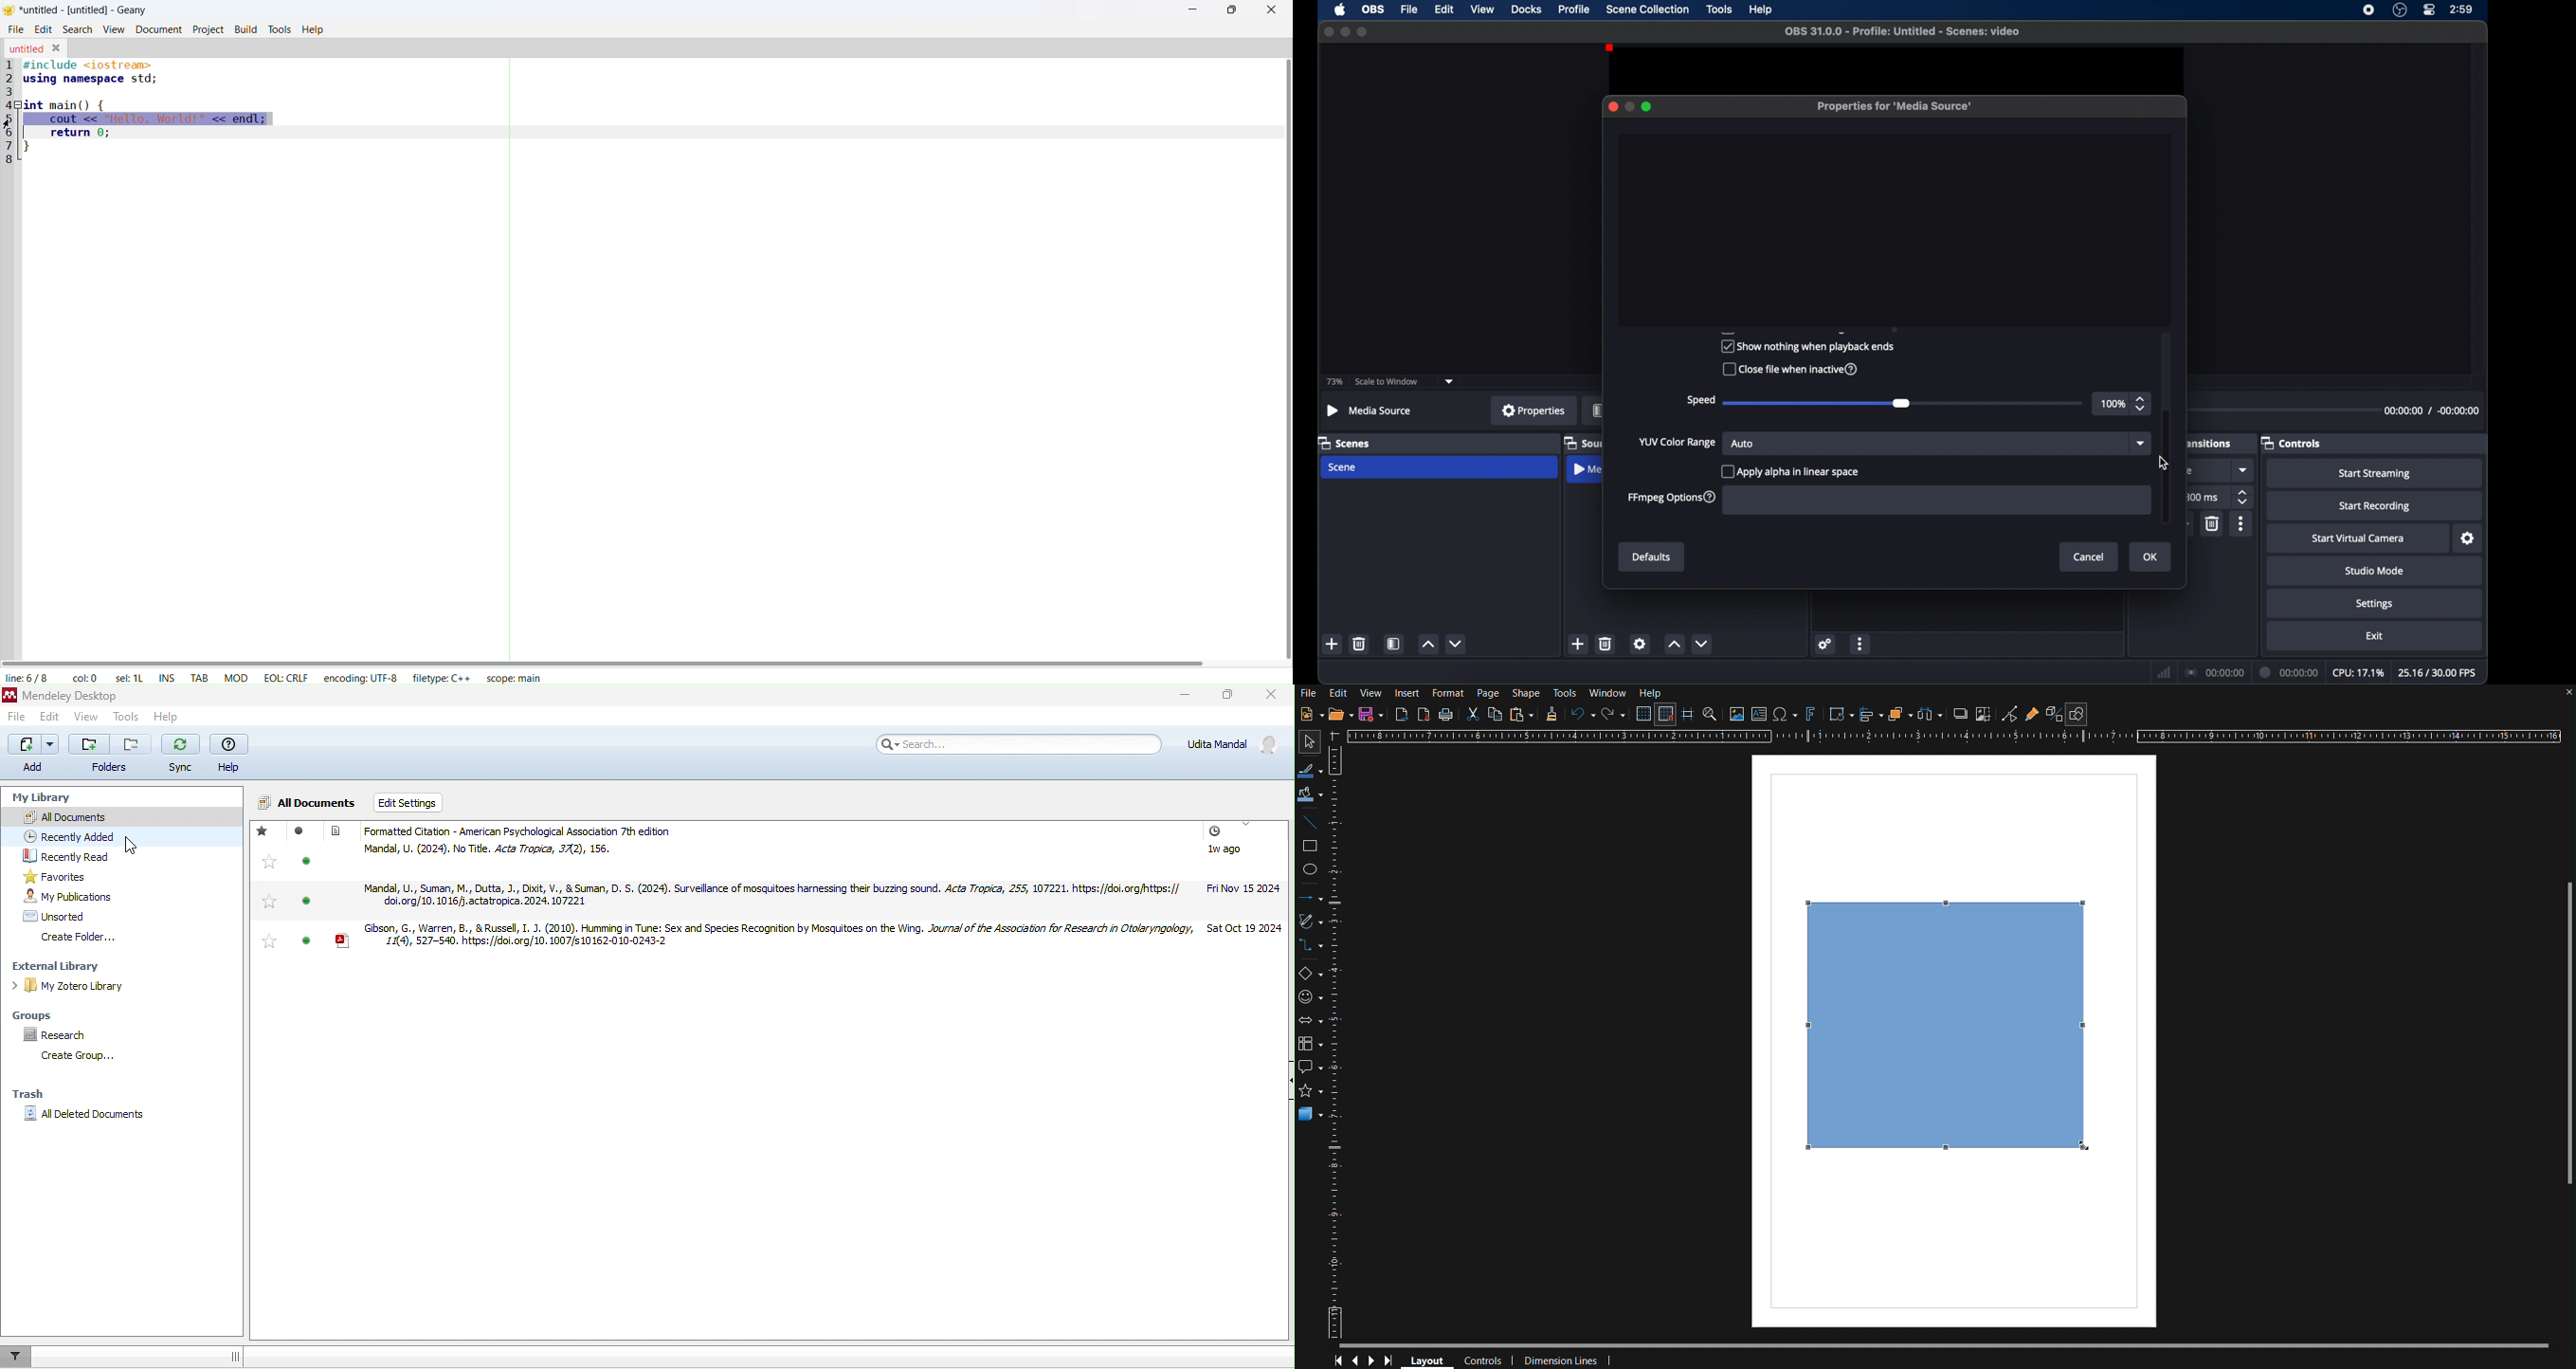 The height and width of the screenshot is (1372, 2576). Describe the element at coordinates (1310, 742) in the screenshot. I see `Select` at that location.